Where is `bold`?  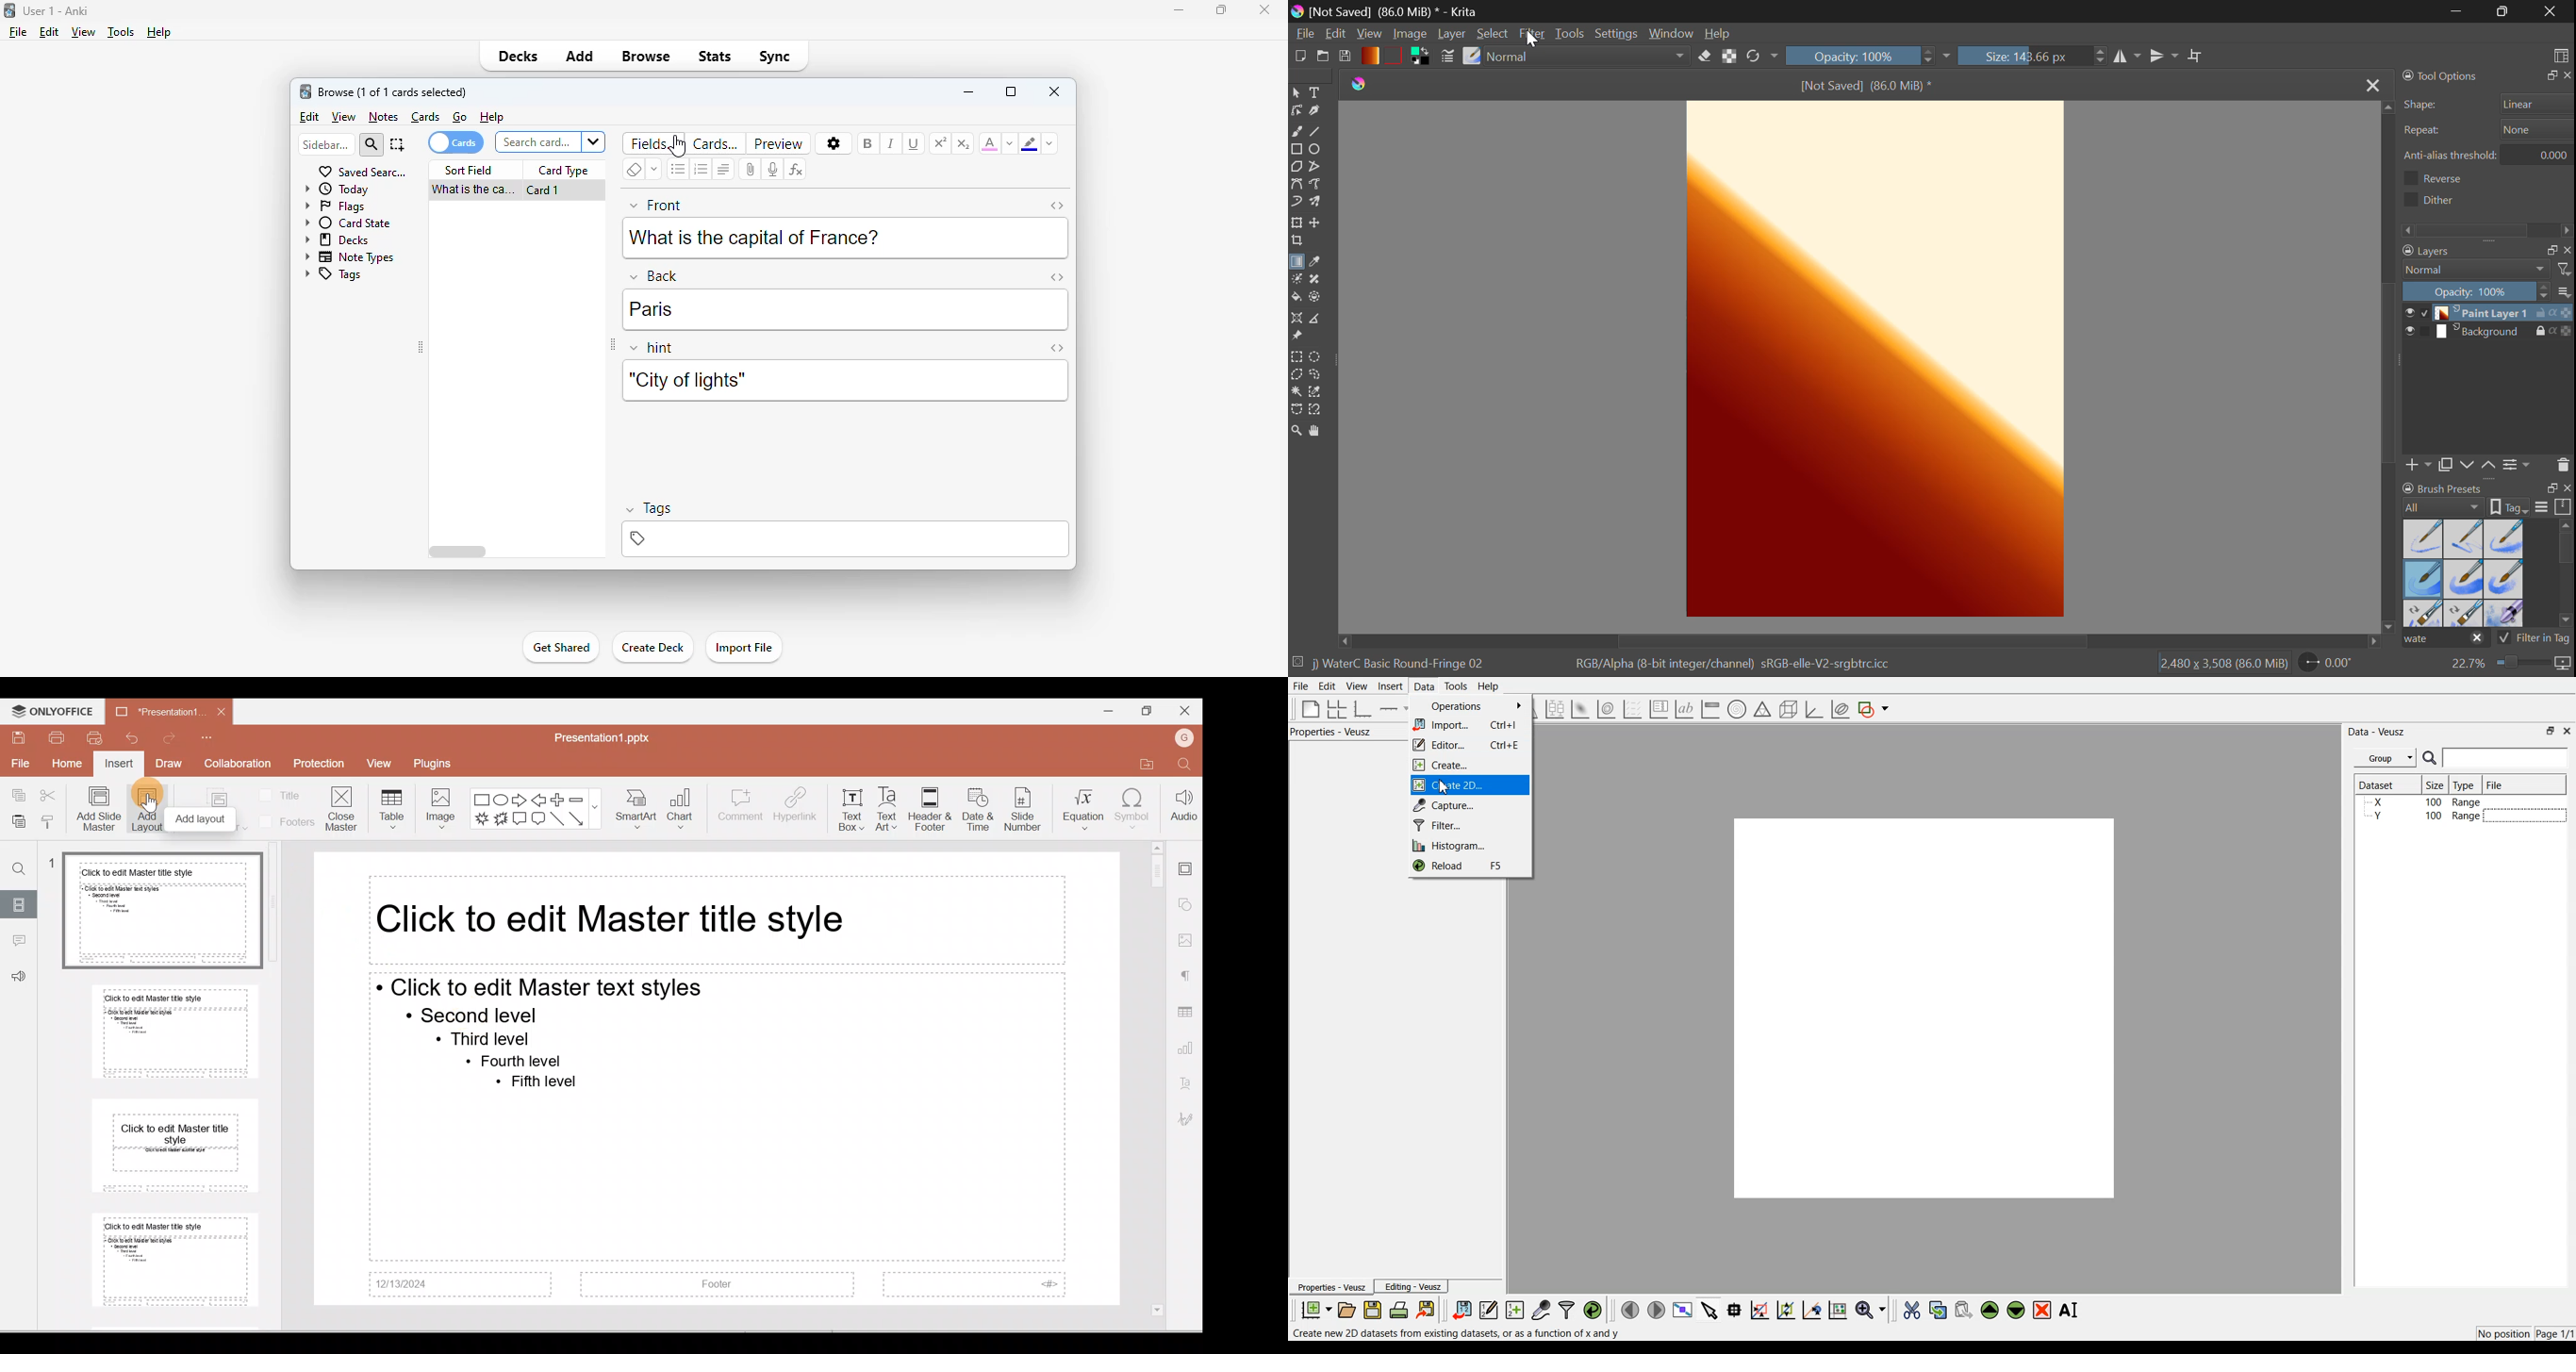
bold is located at coordinates (867, 142).